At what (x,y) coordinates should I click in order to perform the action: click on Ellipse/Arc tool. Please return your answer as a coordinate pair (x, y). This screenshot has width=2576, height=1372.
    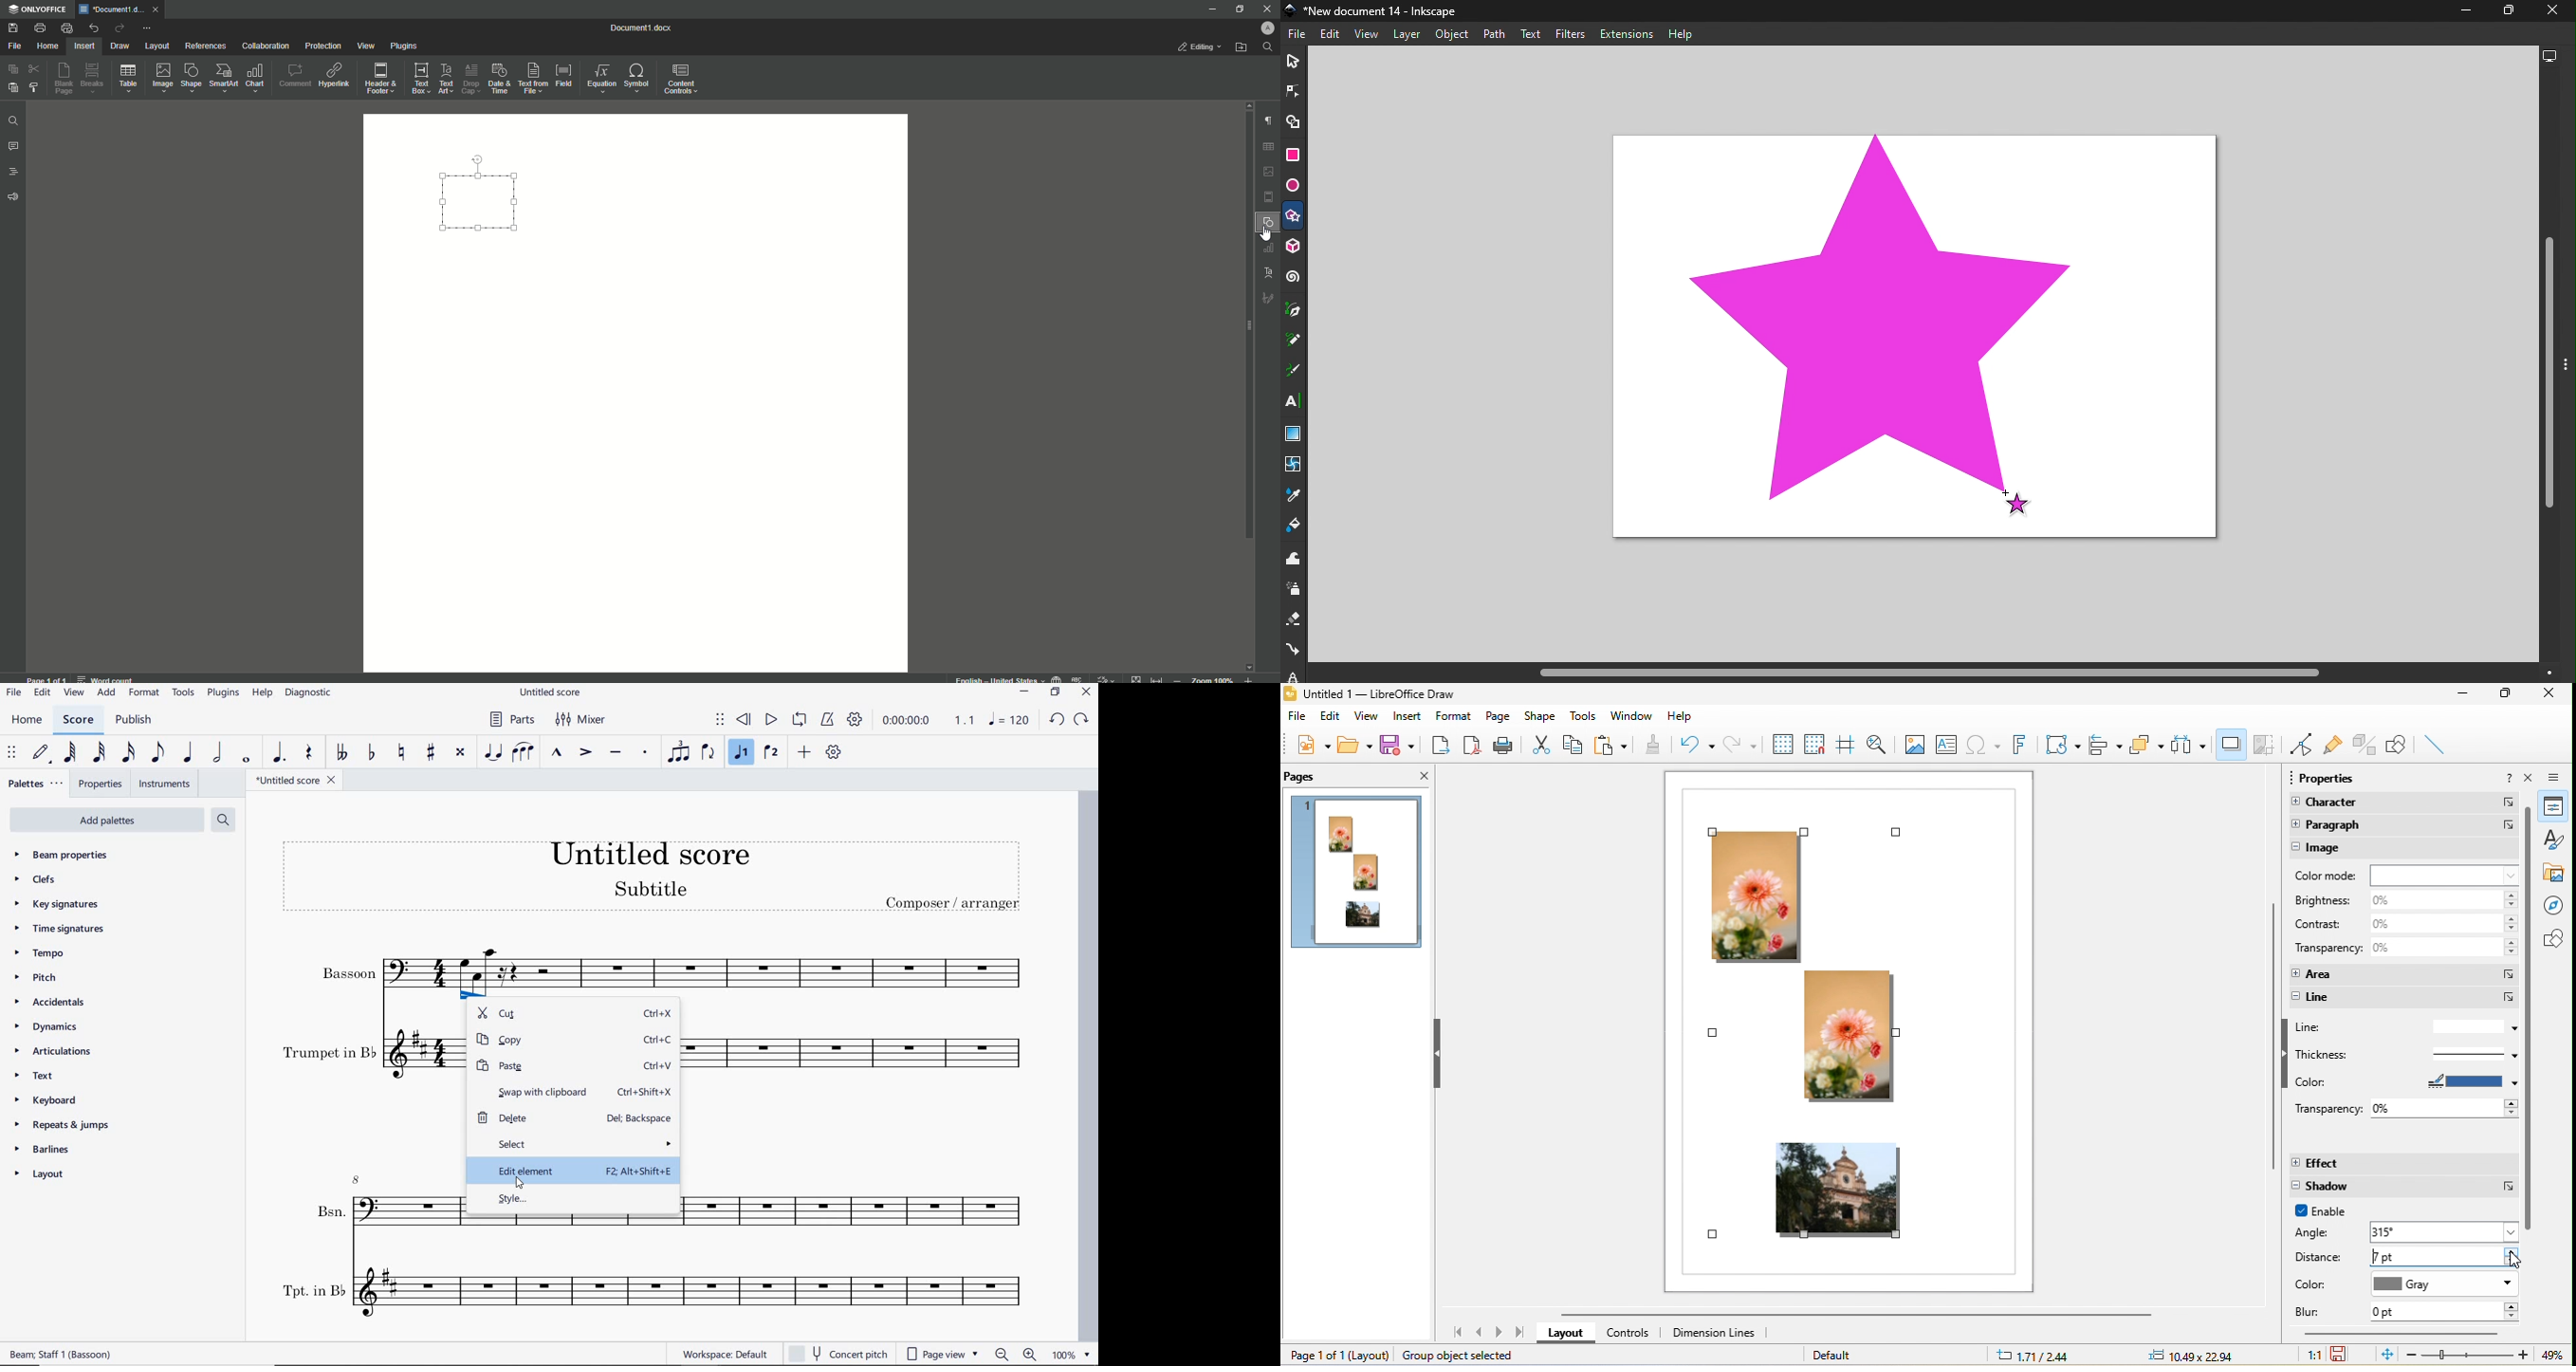
    Looking at the image, I should click on (1295, 186).